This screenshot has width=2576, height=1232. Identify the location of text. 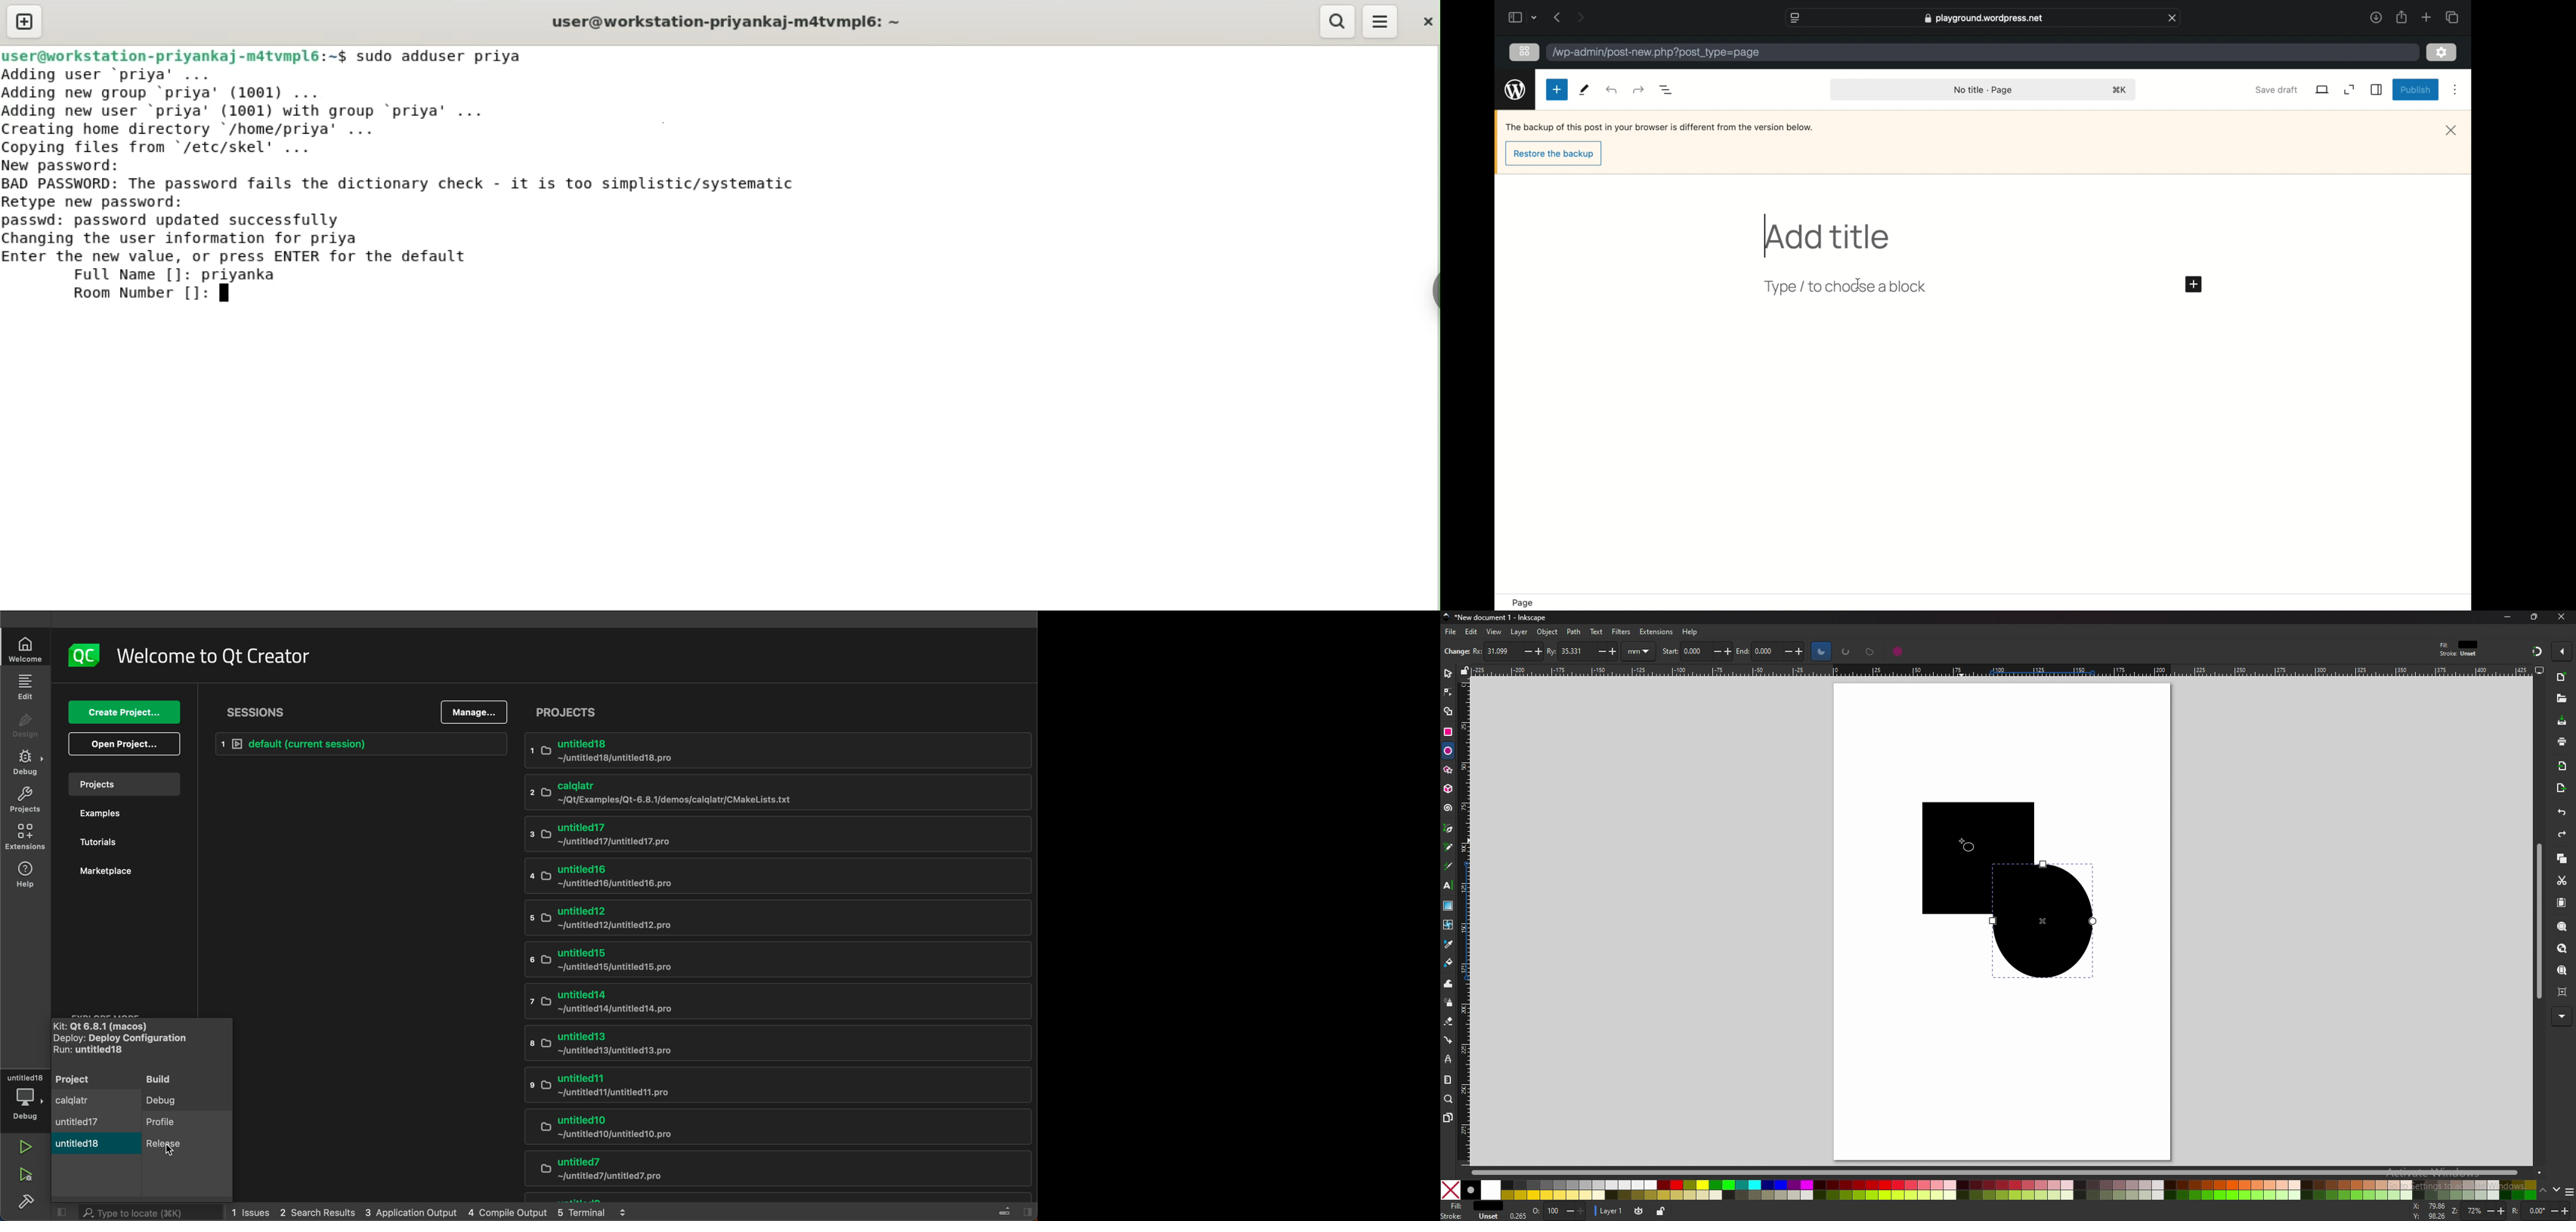
(1596, 631).